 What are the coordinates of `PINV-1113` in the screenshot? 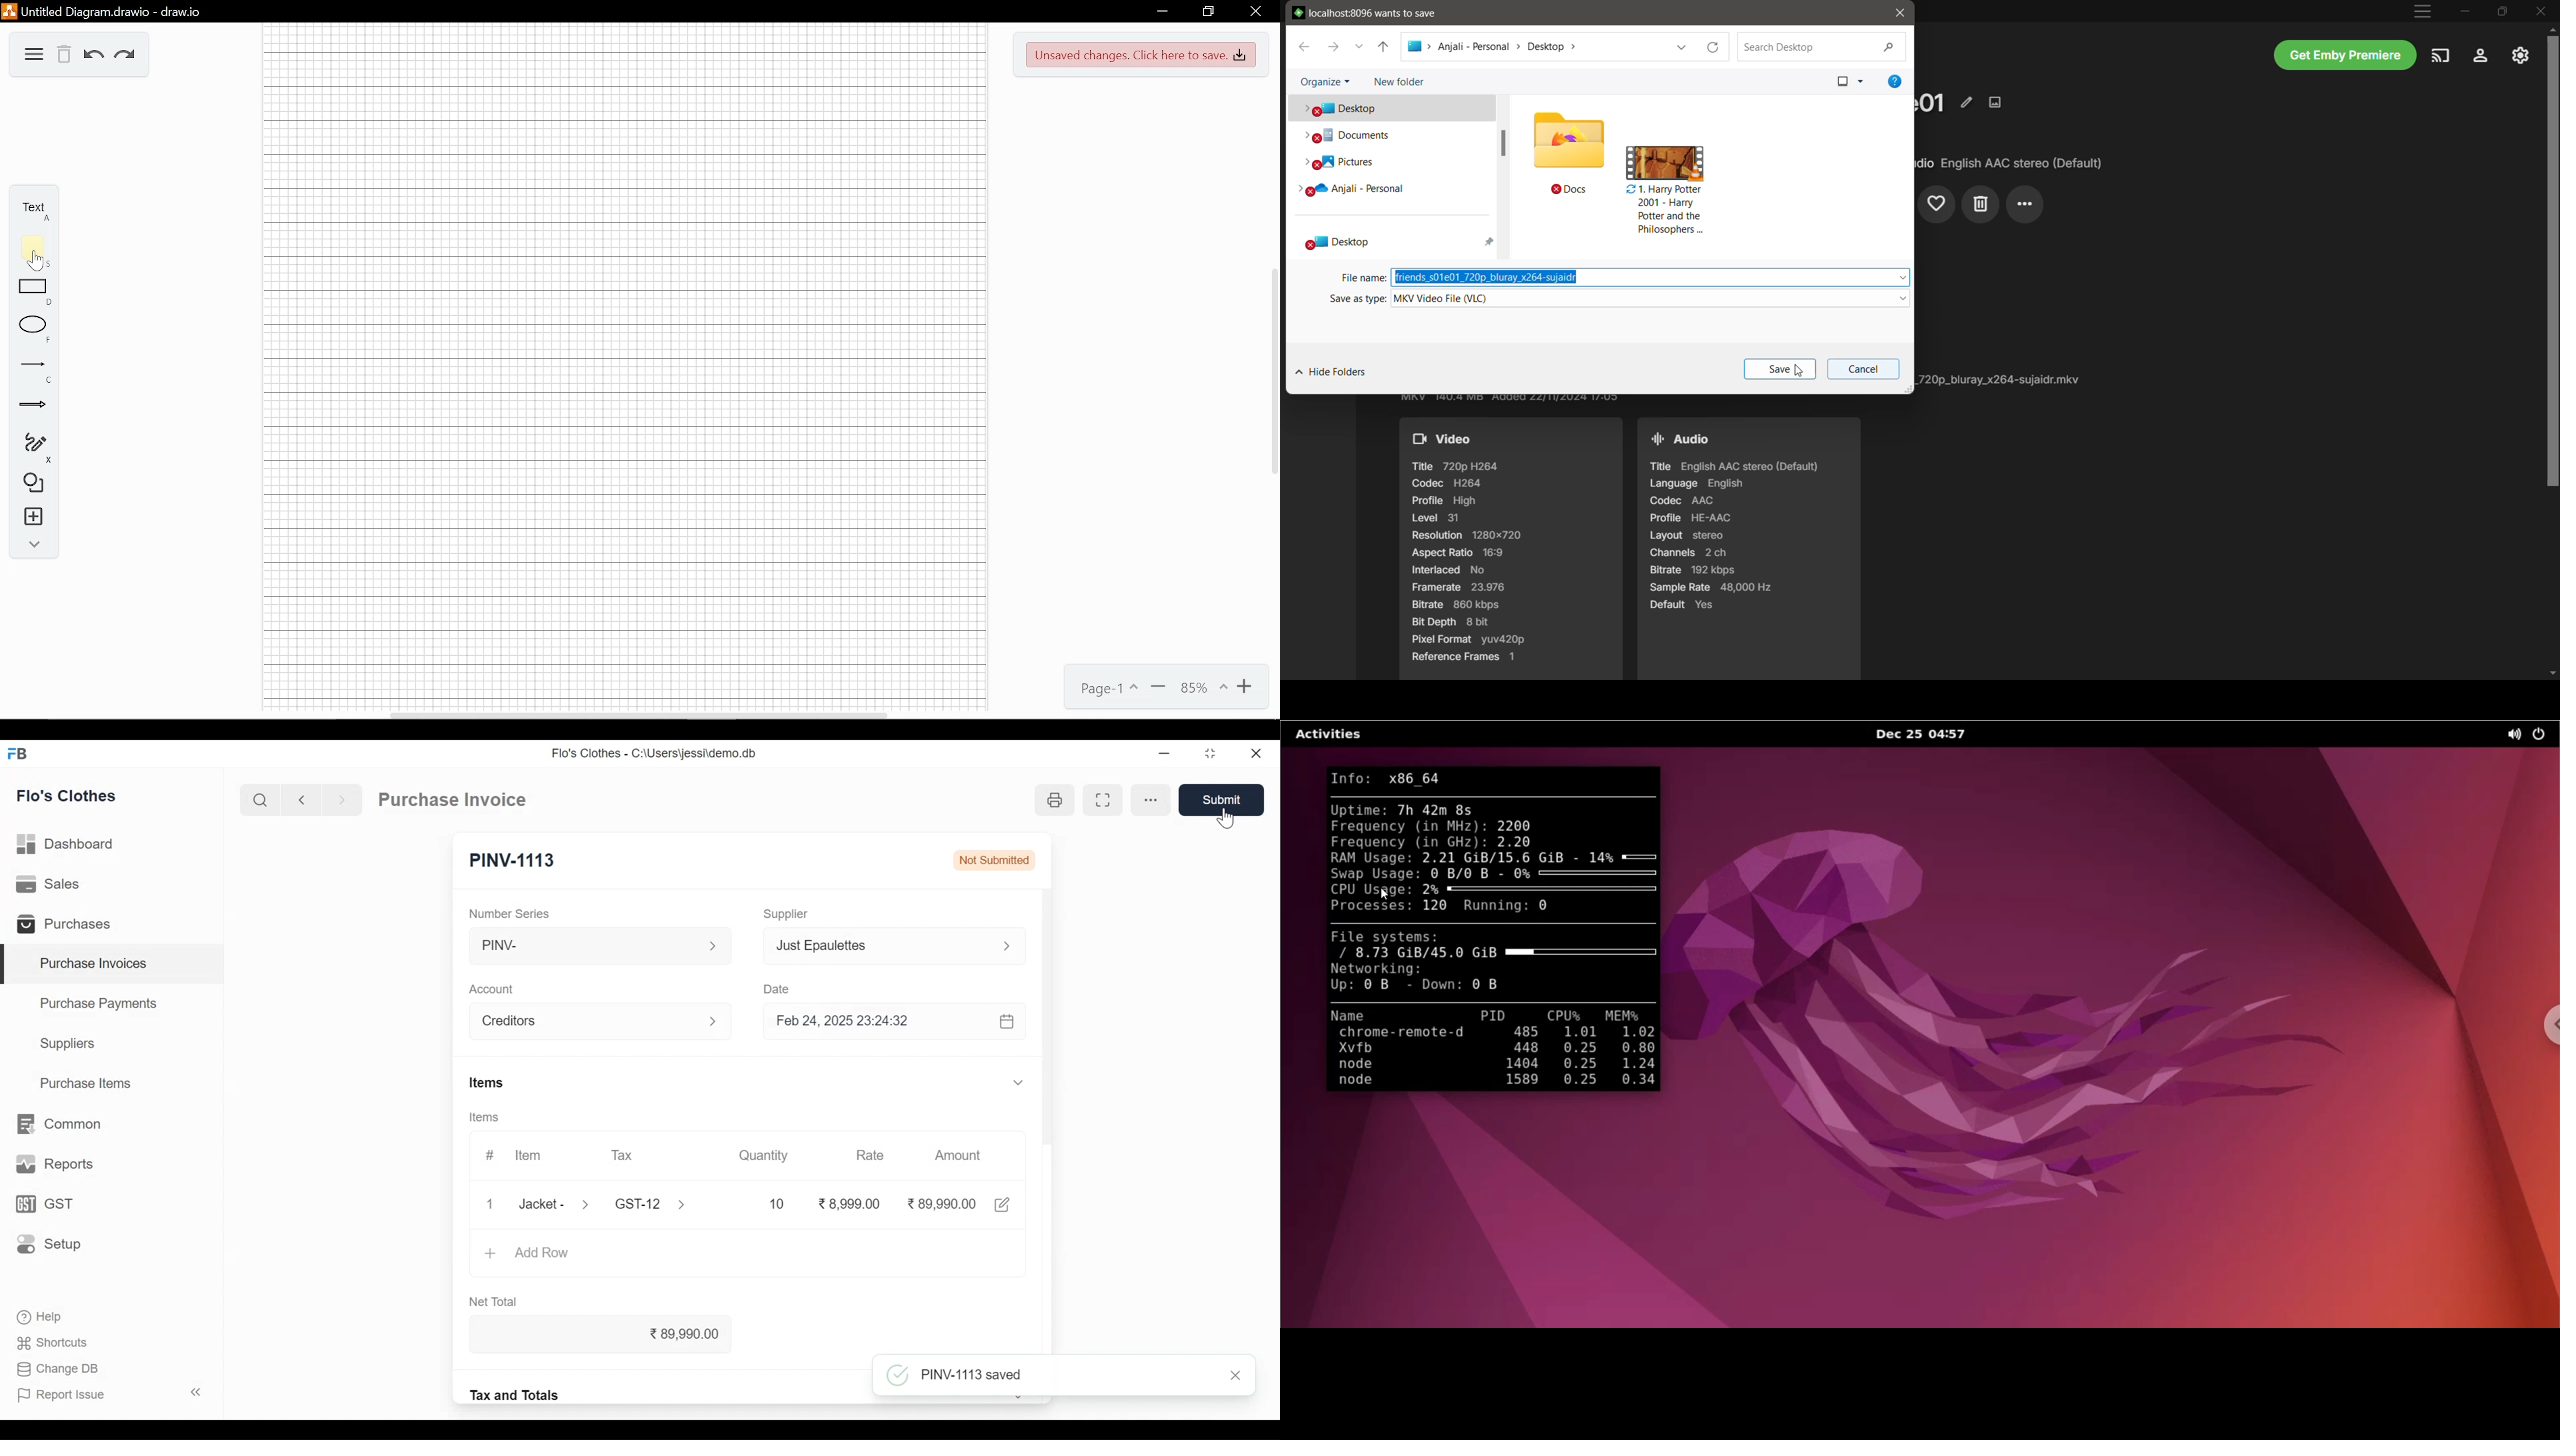 It's located at (513, 859).